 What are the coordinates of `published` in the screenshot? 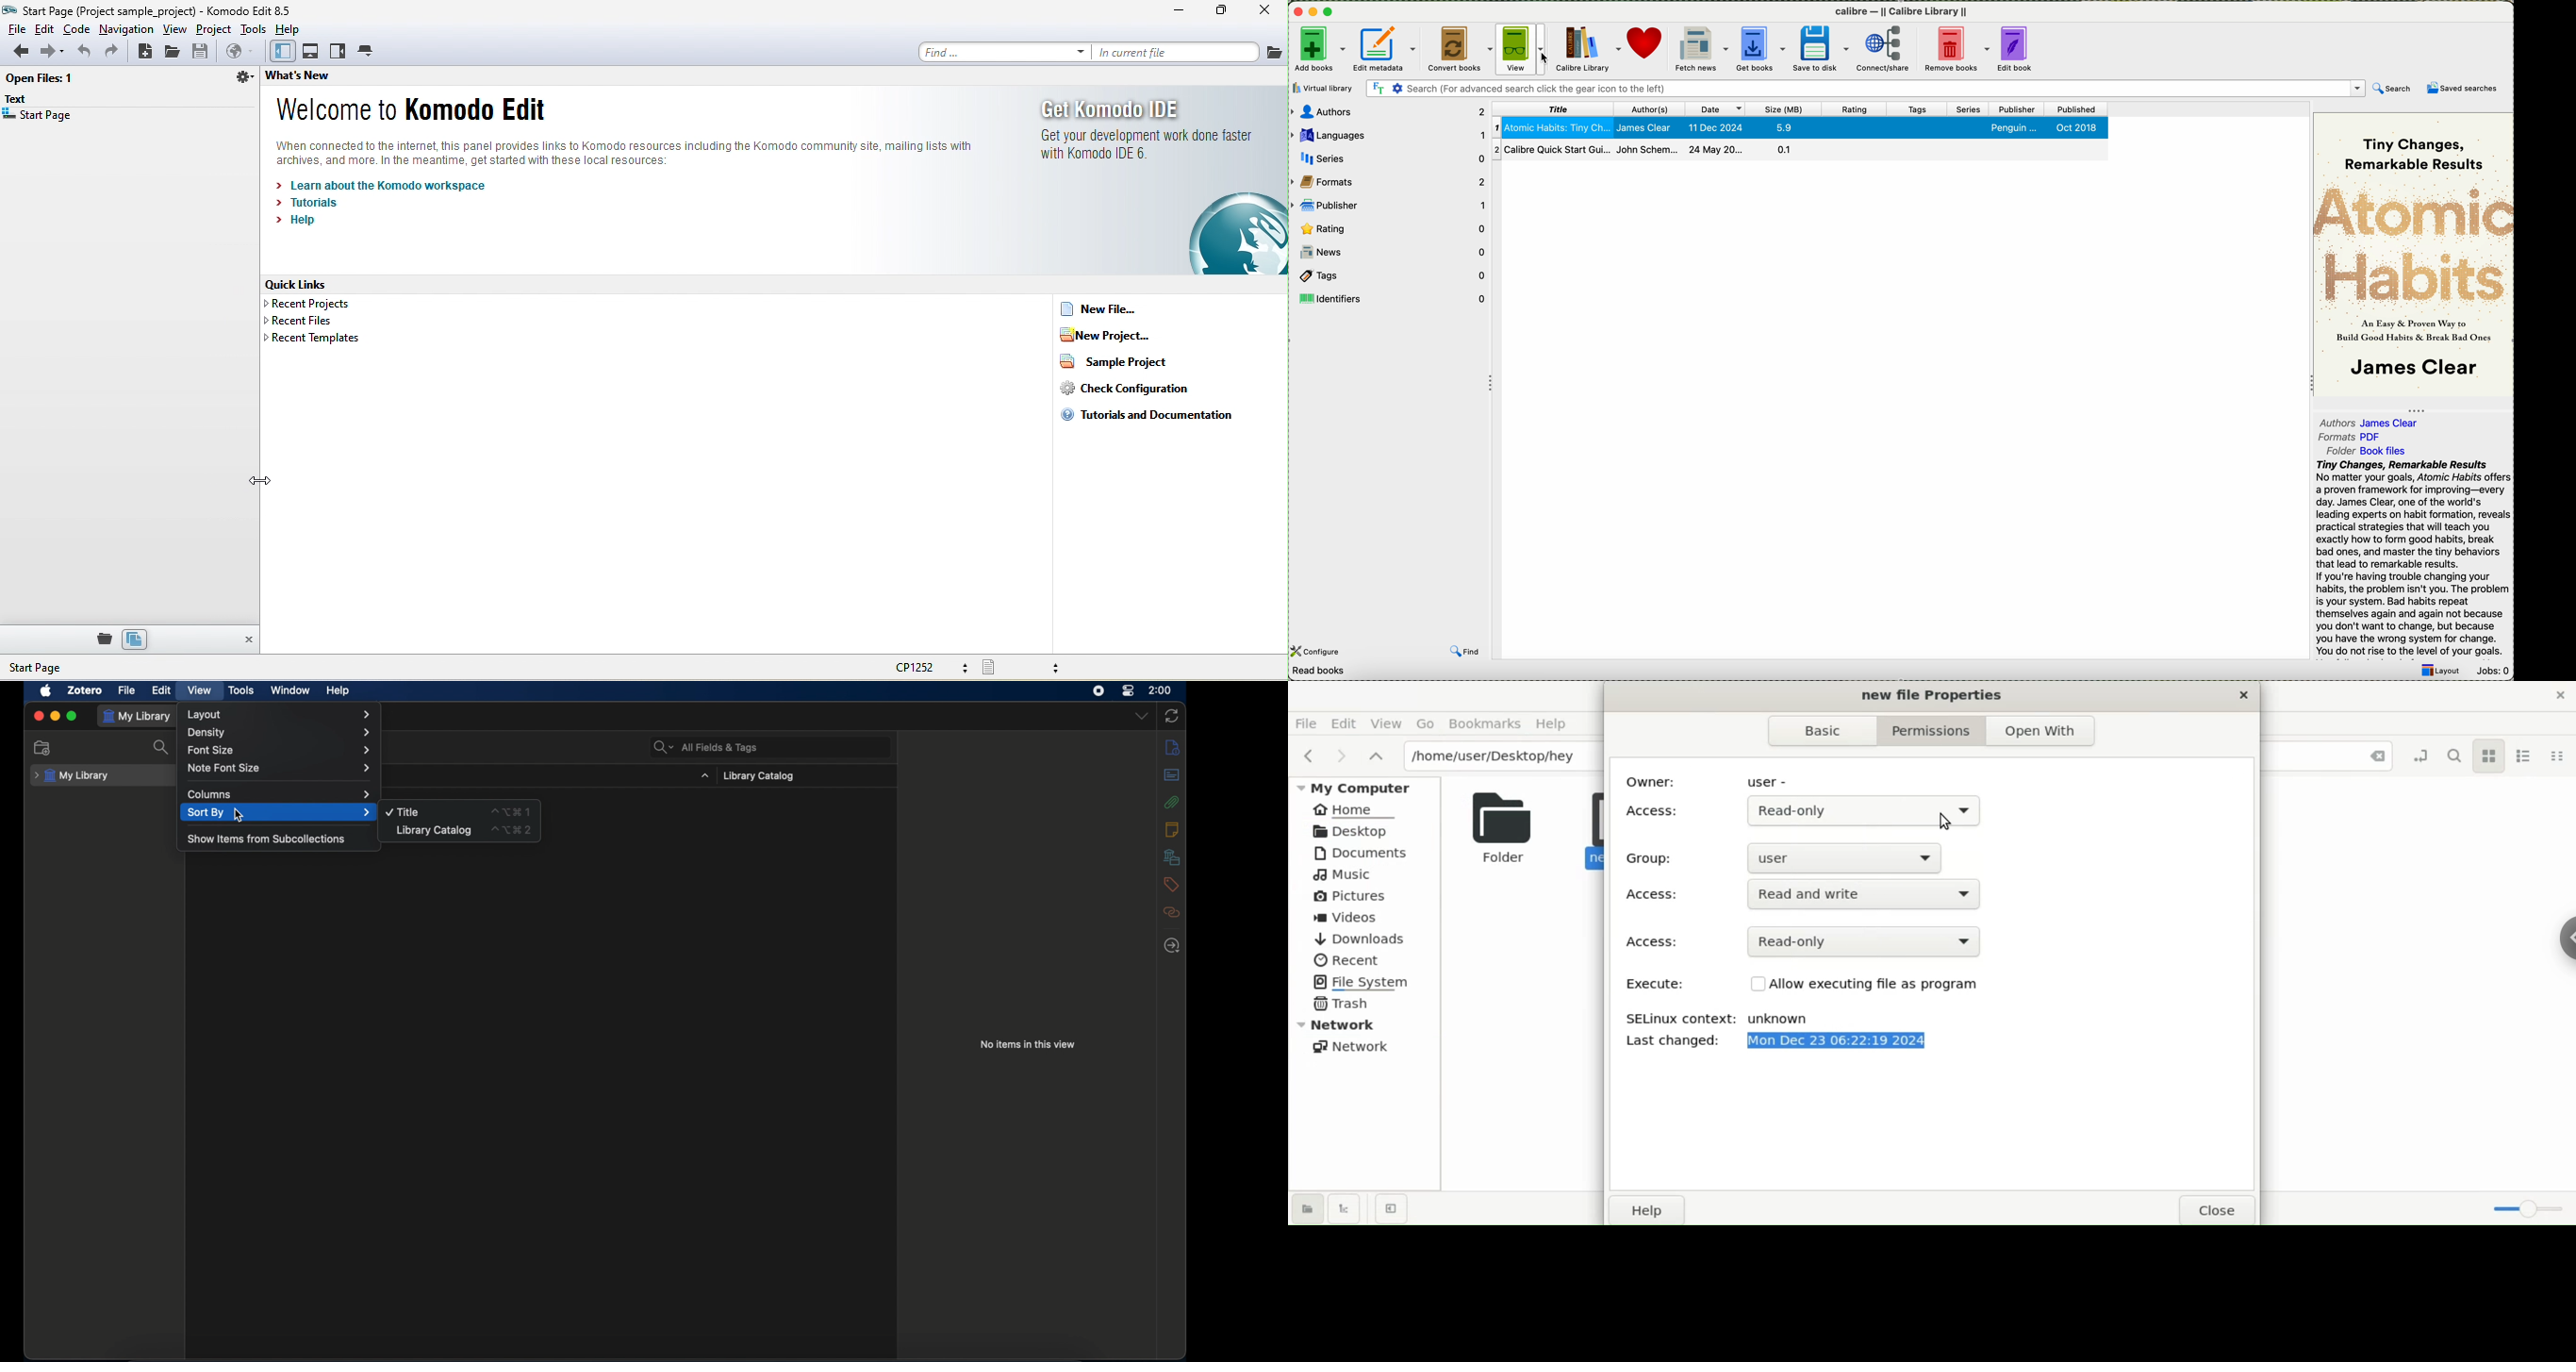 It's located at (2076, 110).